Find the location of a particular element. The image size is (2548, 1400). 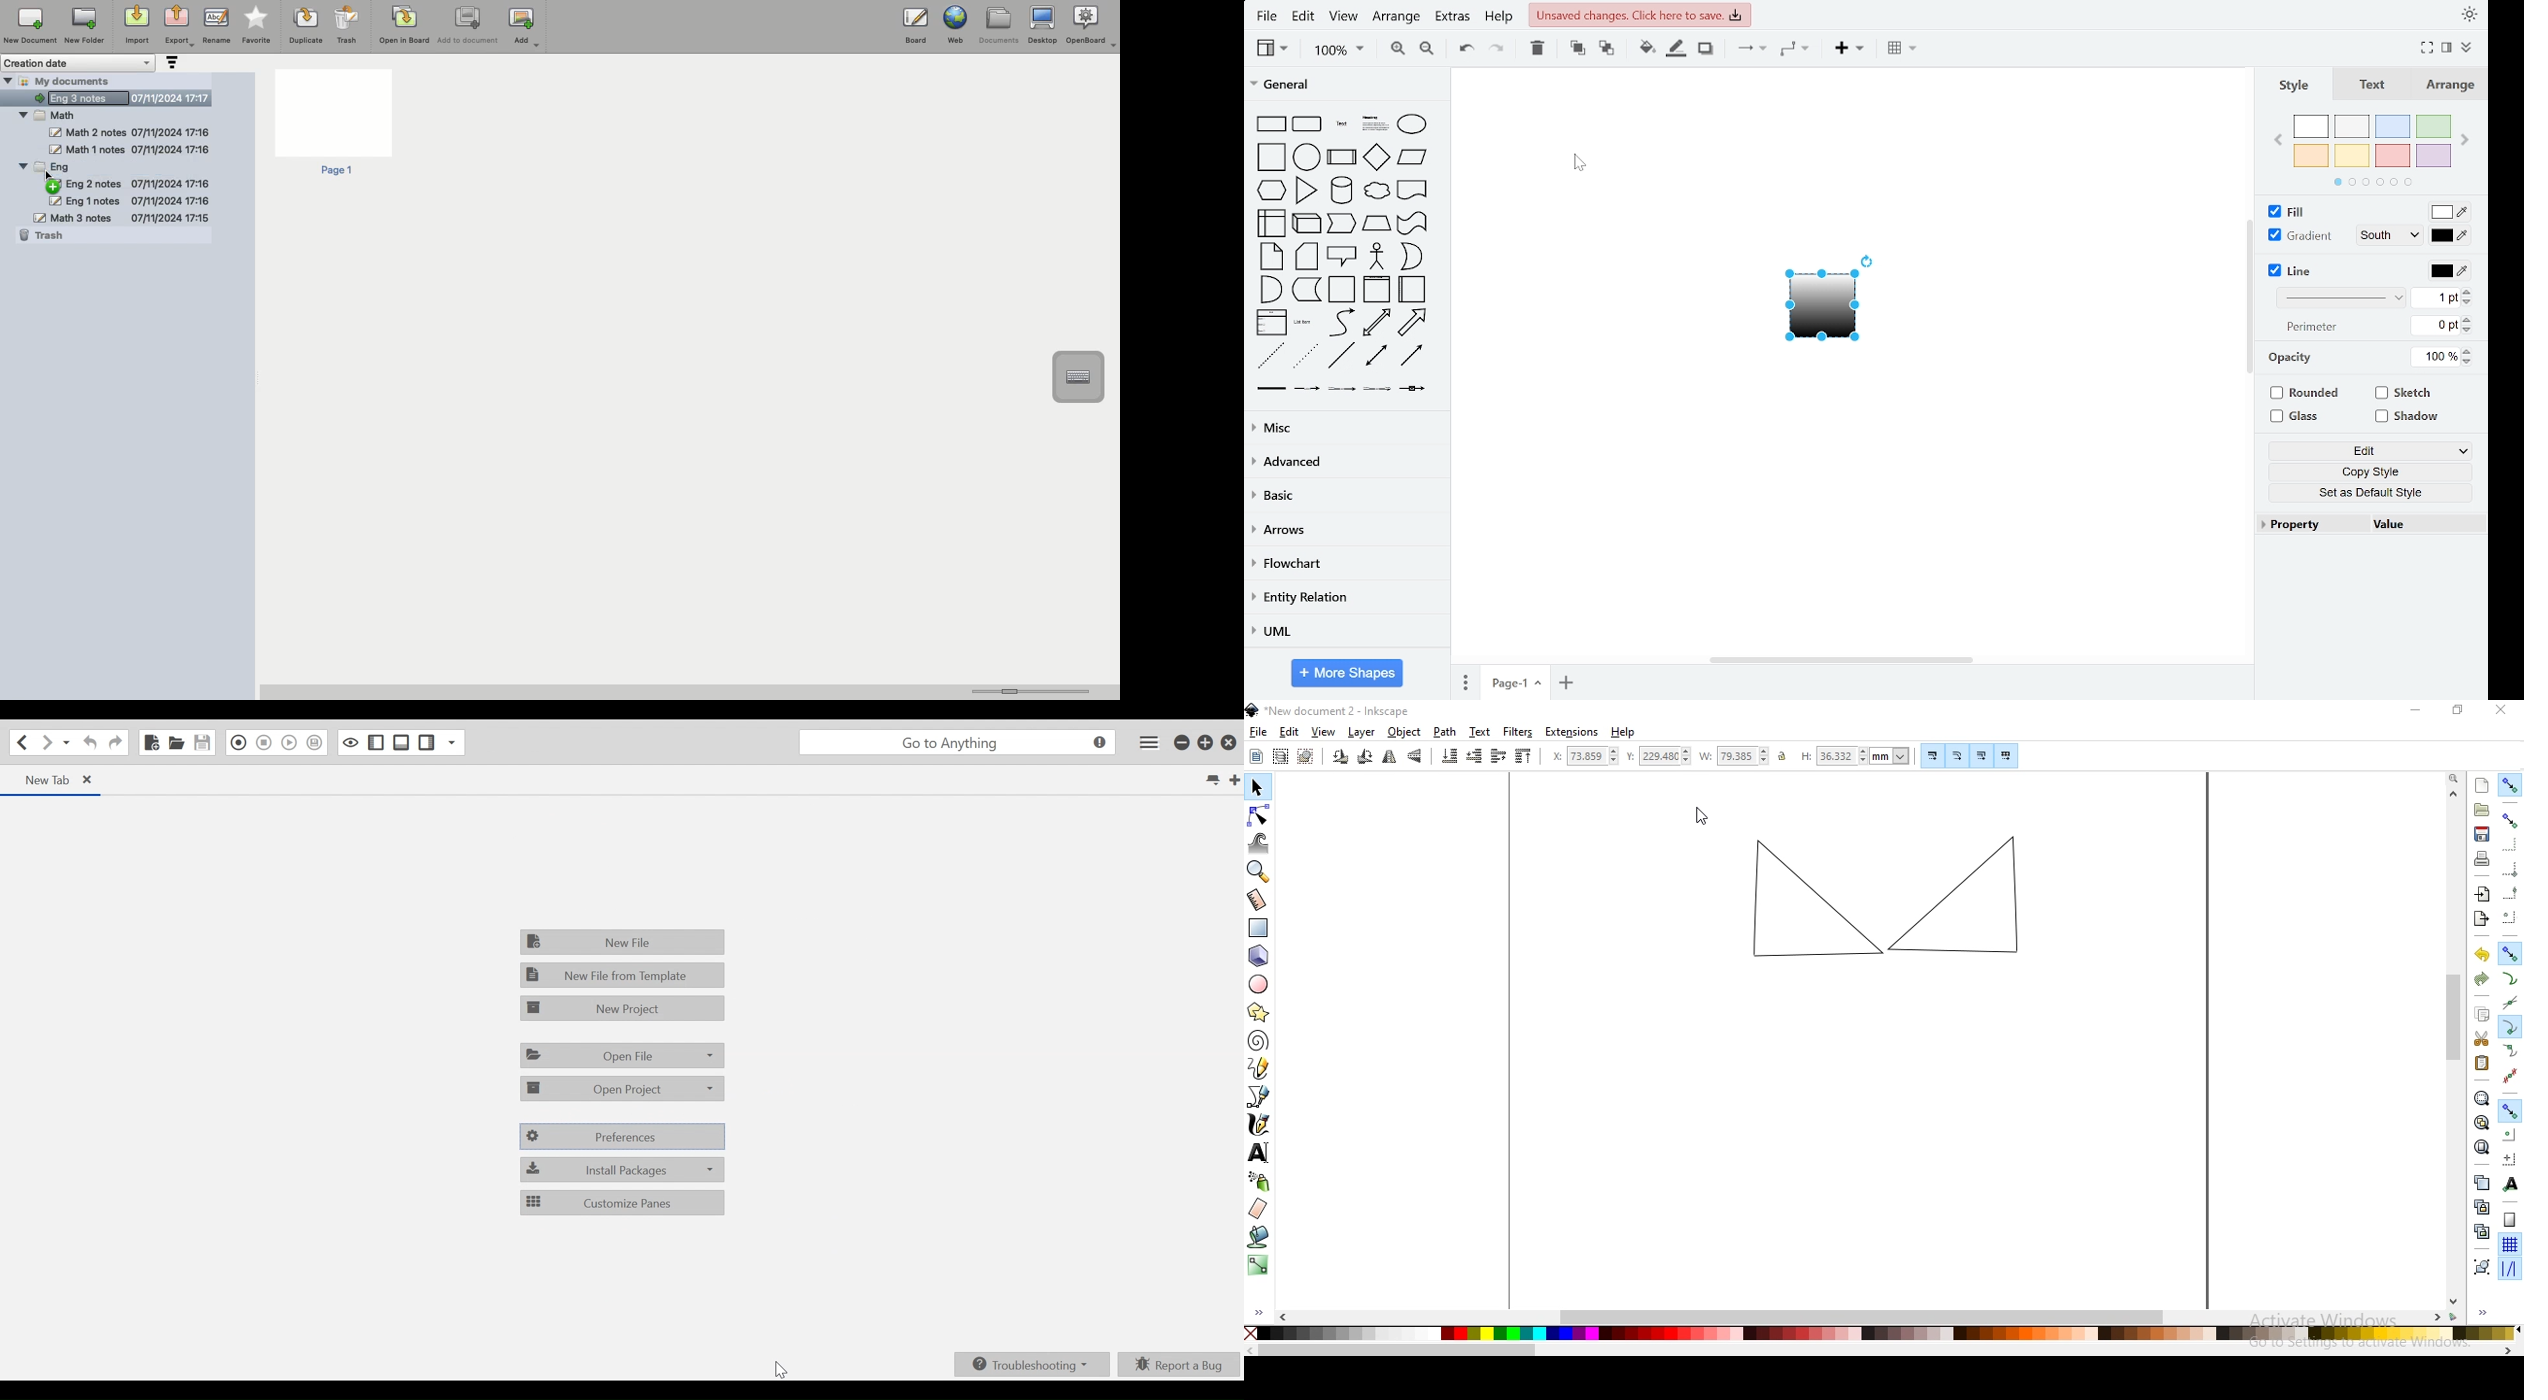

general shapes is located at coordinates (1411, 158).